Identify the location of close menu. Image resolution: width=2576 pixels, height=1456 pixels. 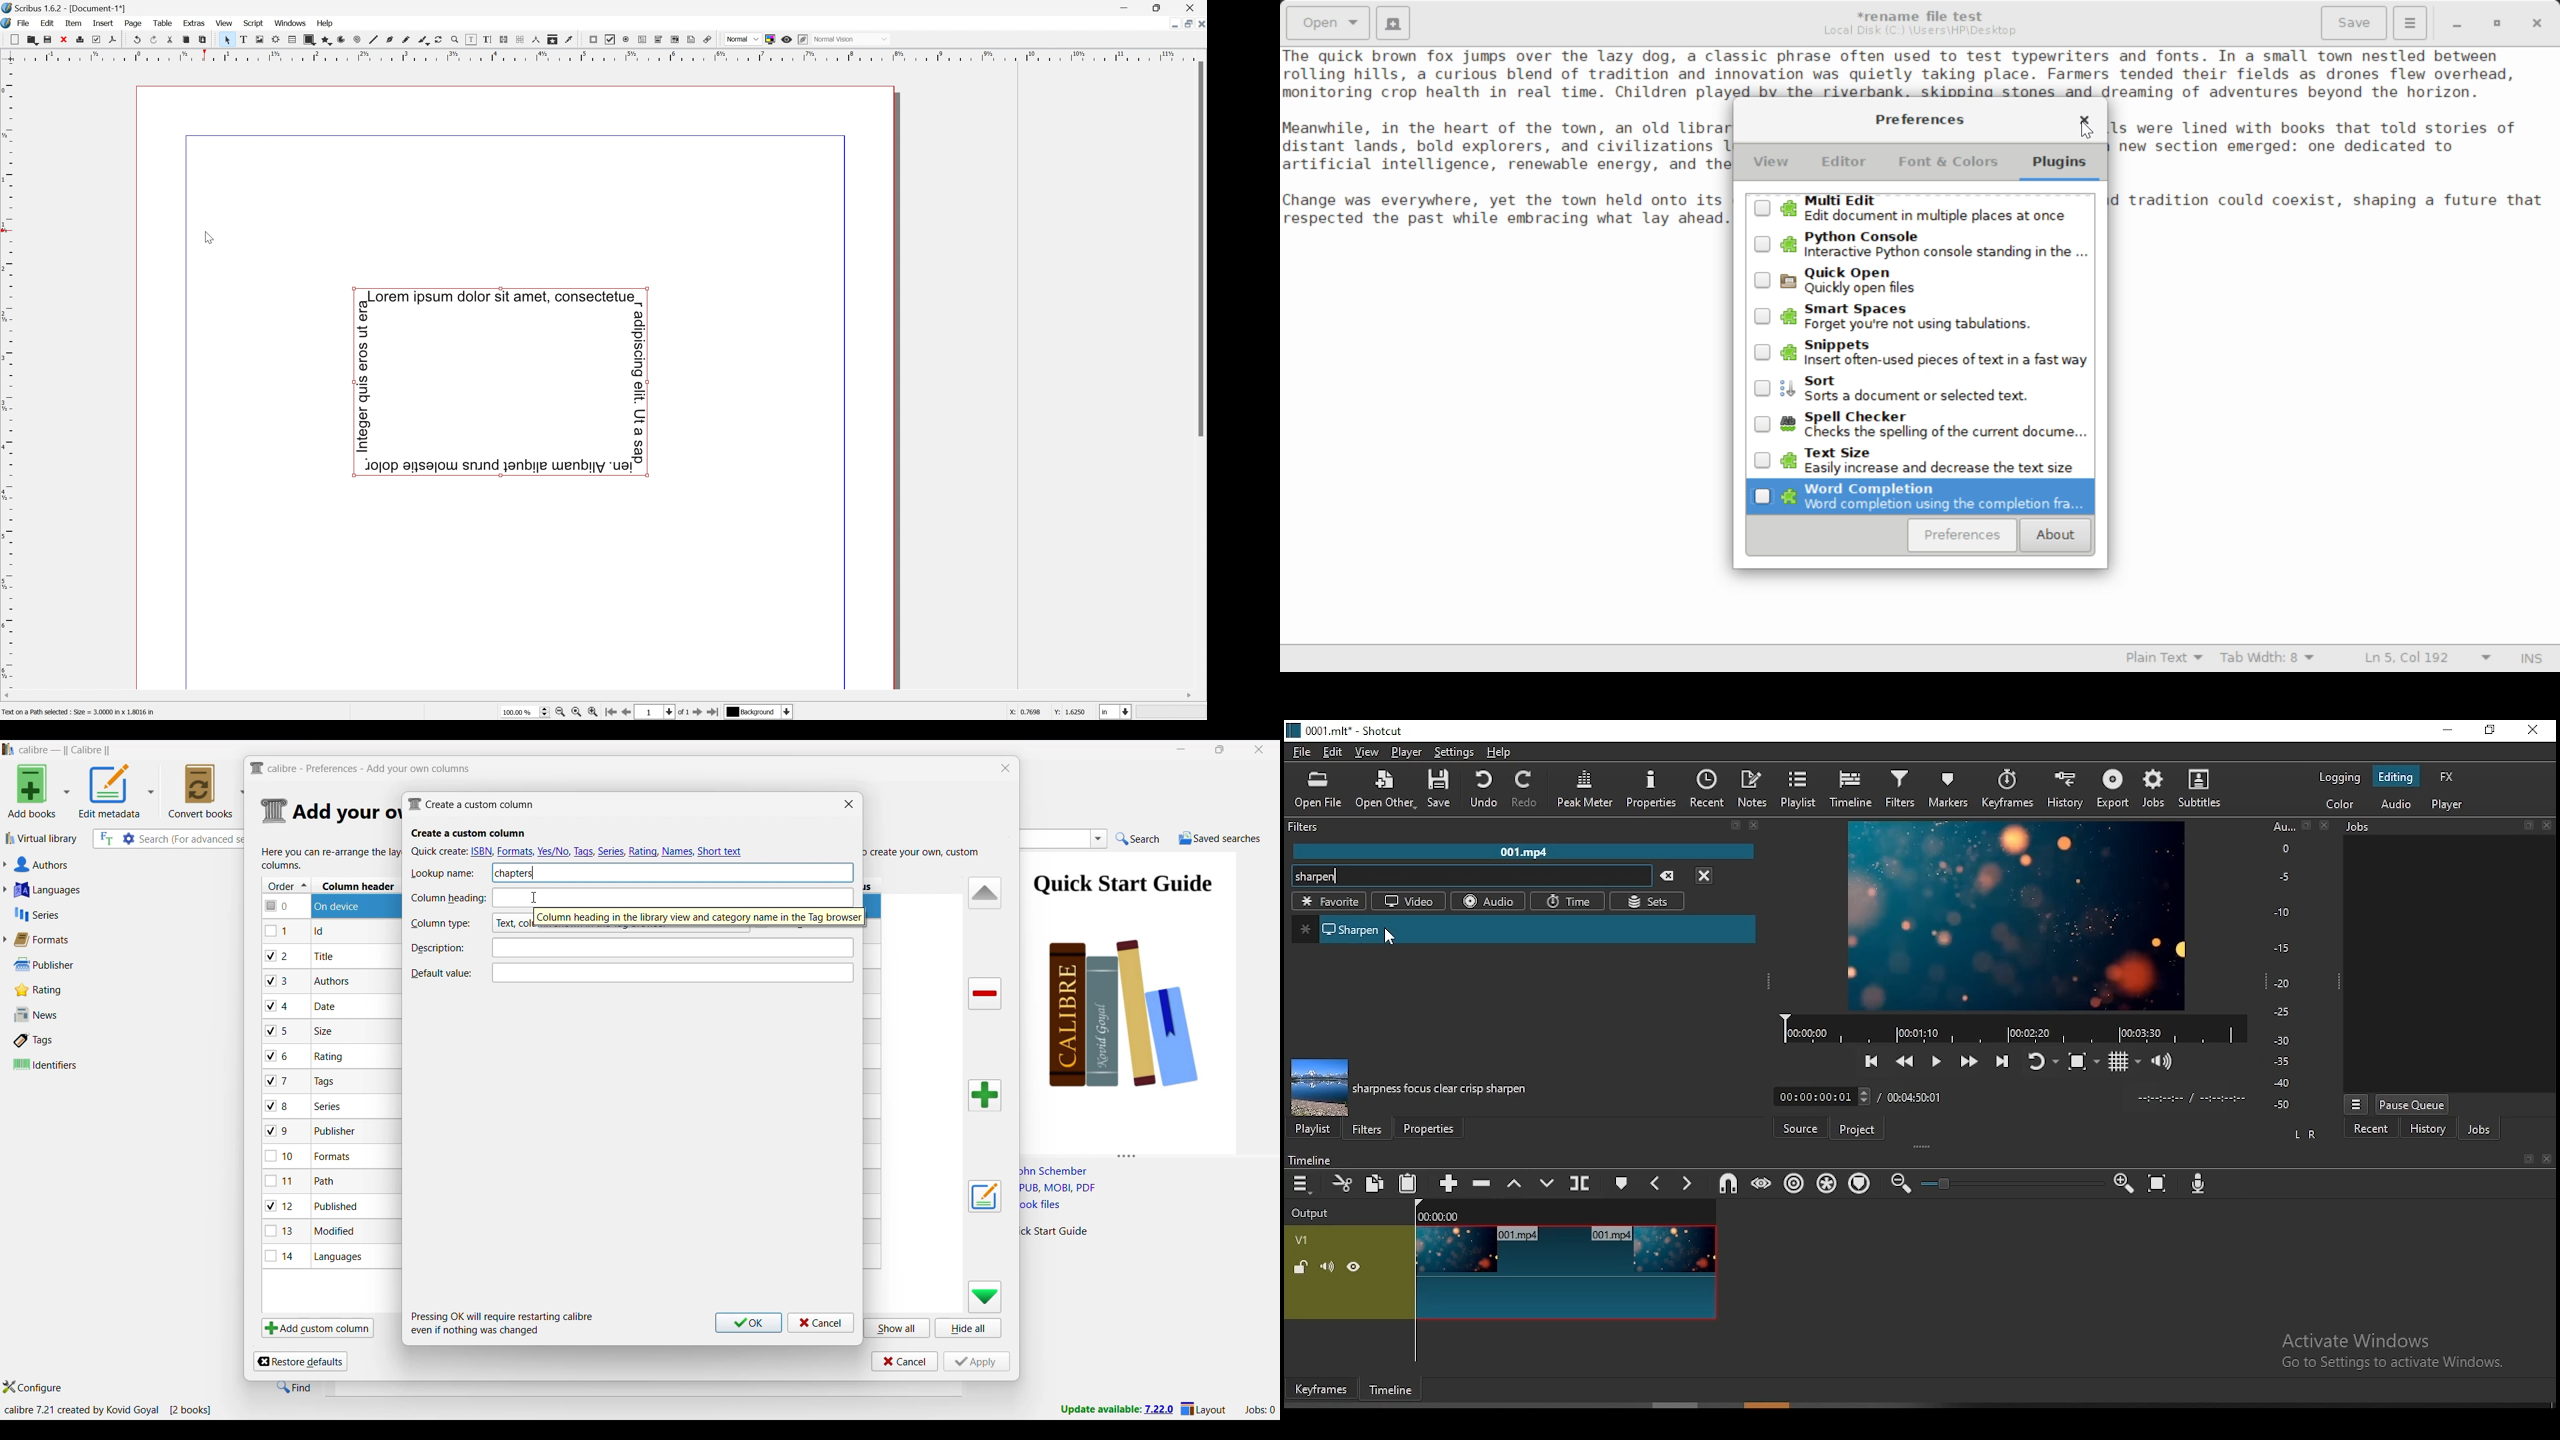
(1707, 875).